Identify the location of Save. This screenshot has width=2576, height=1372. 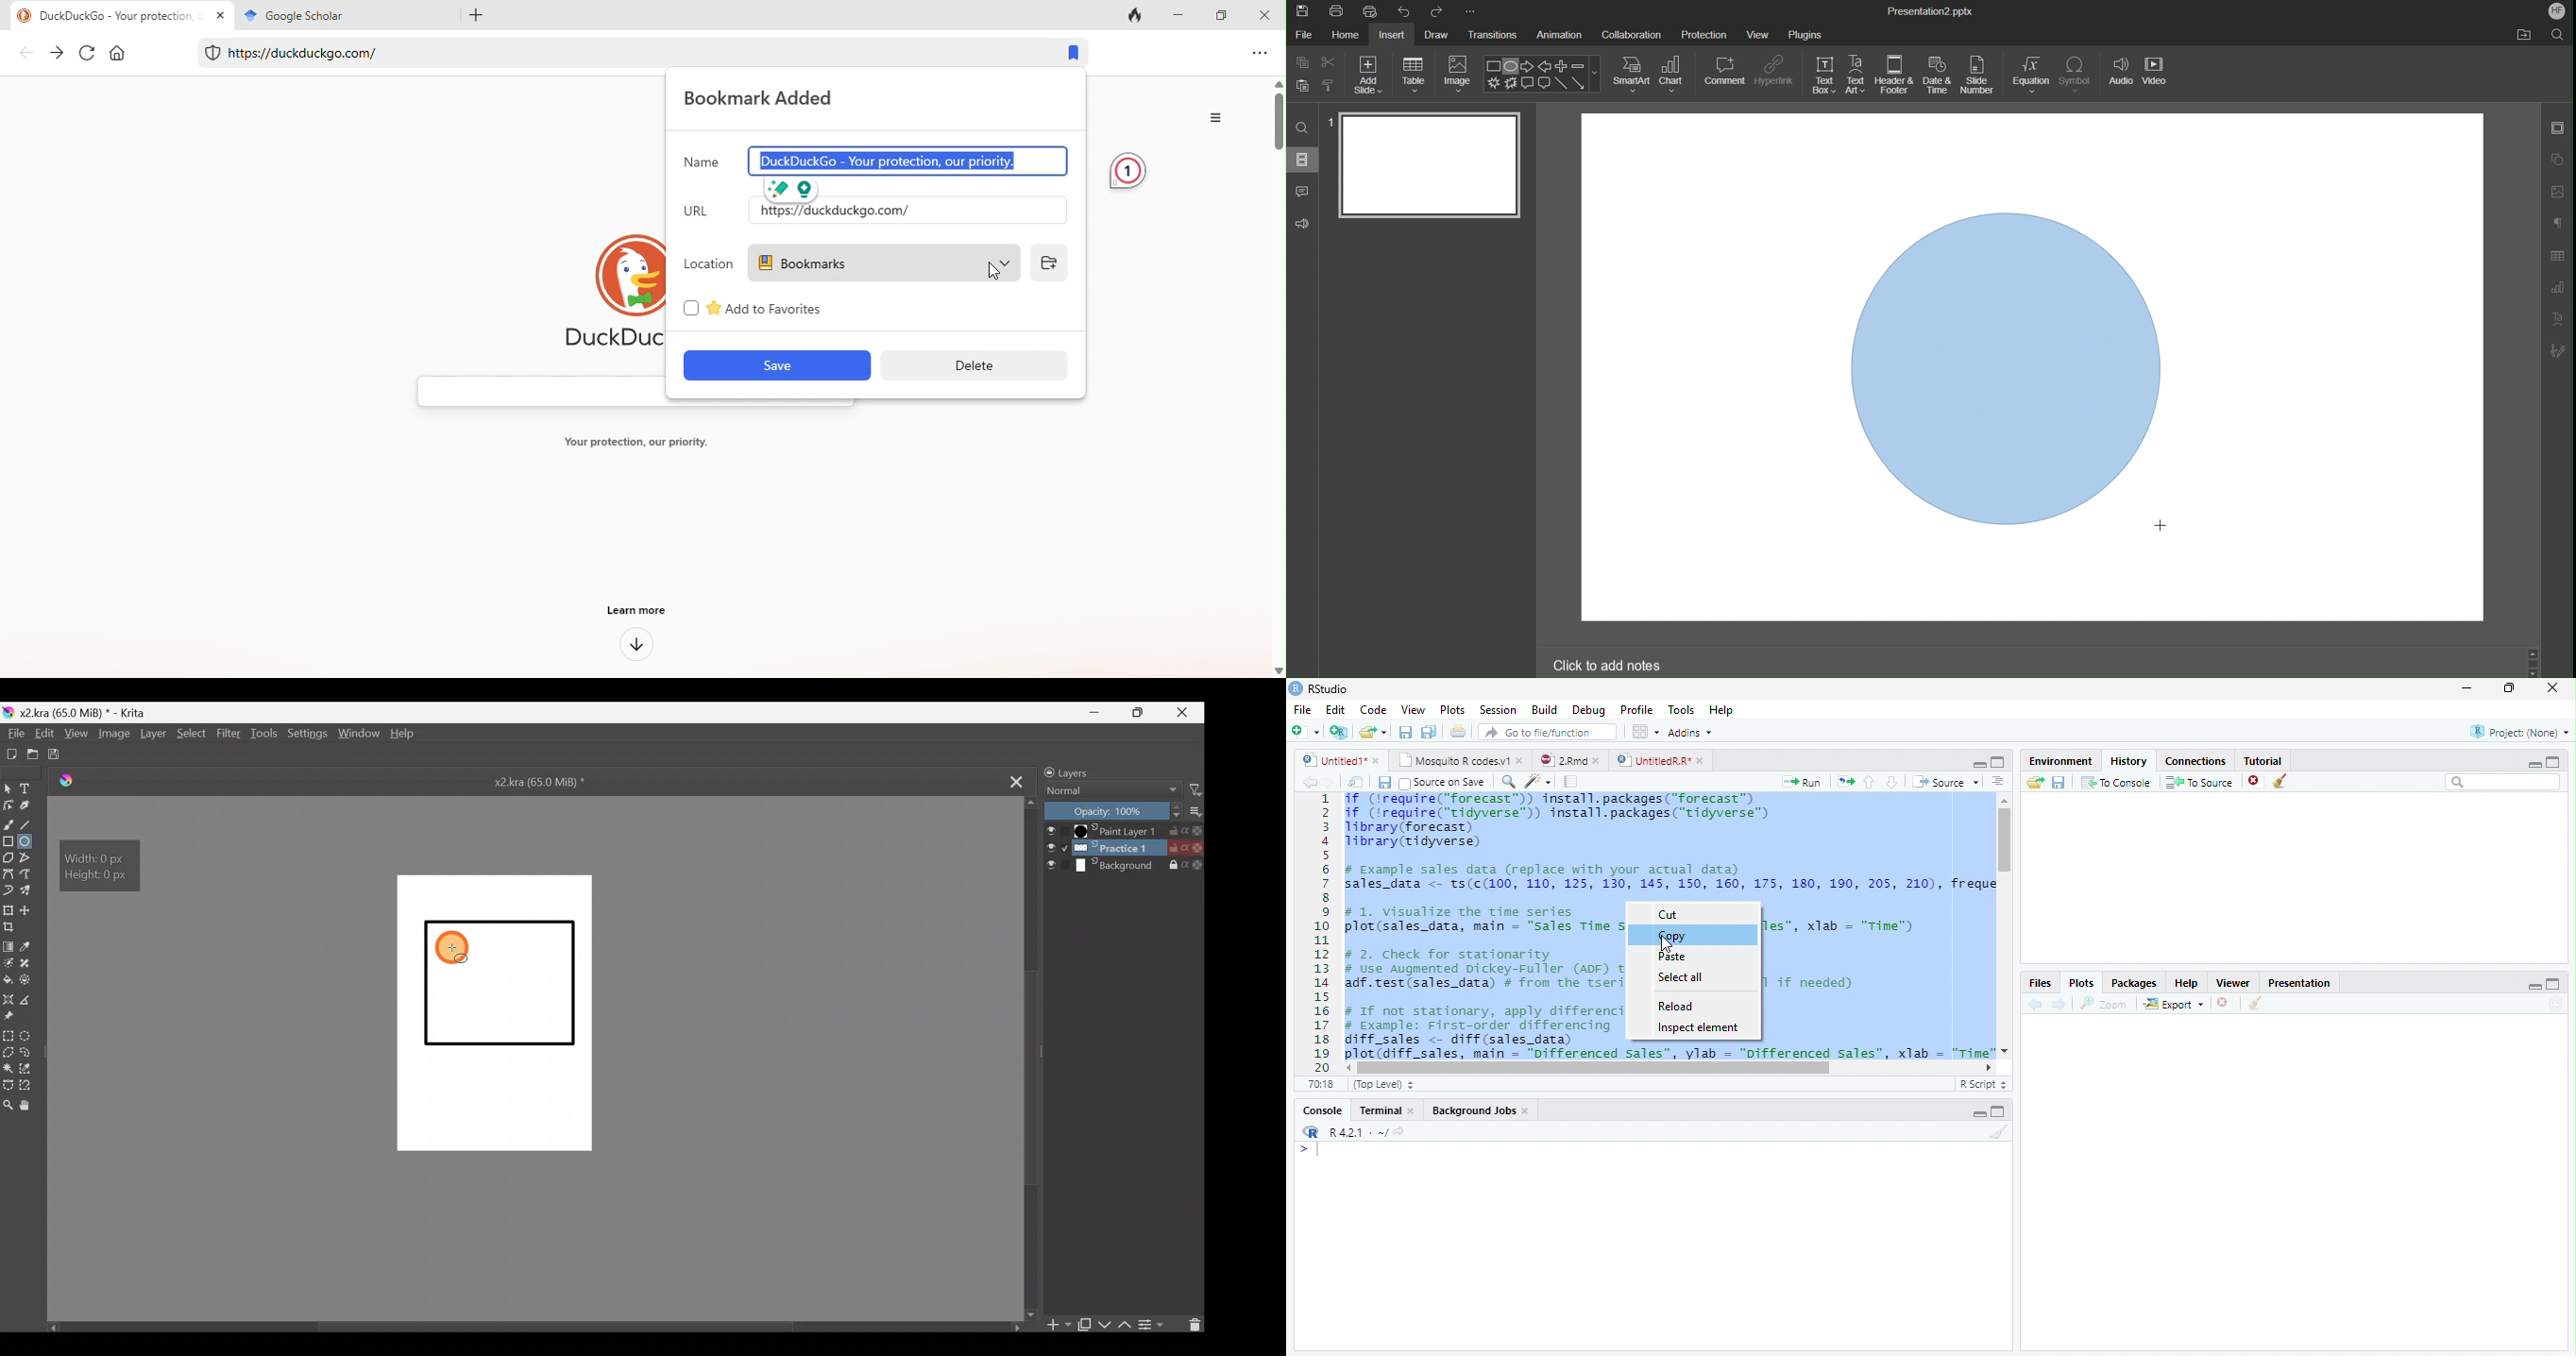
(1302, 11).